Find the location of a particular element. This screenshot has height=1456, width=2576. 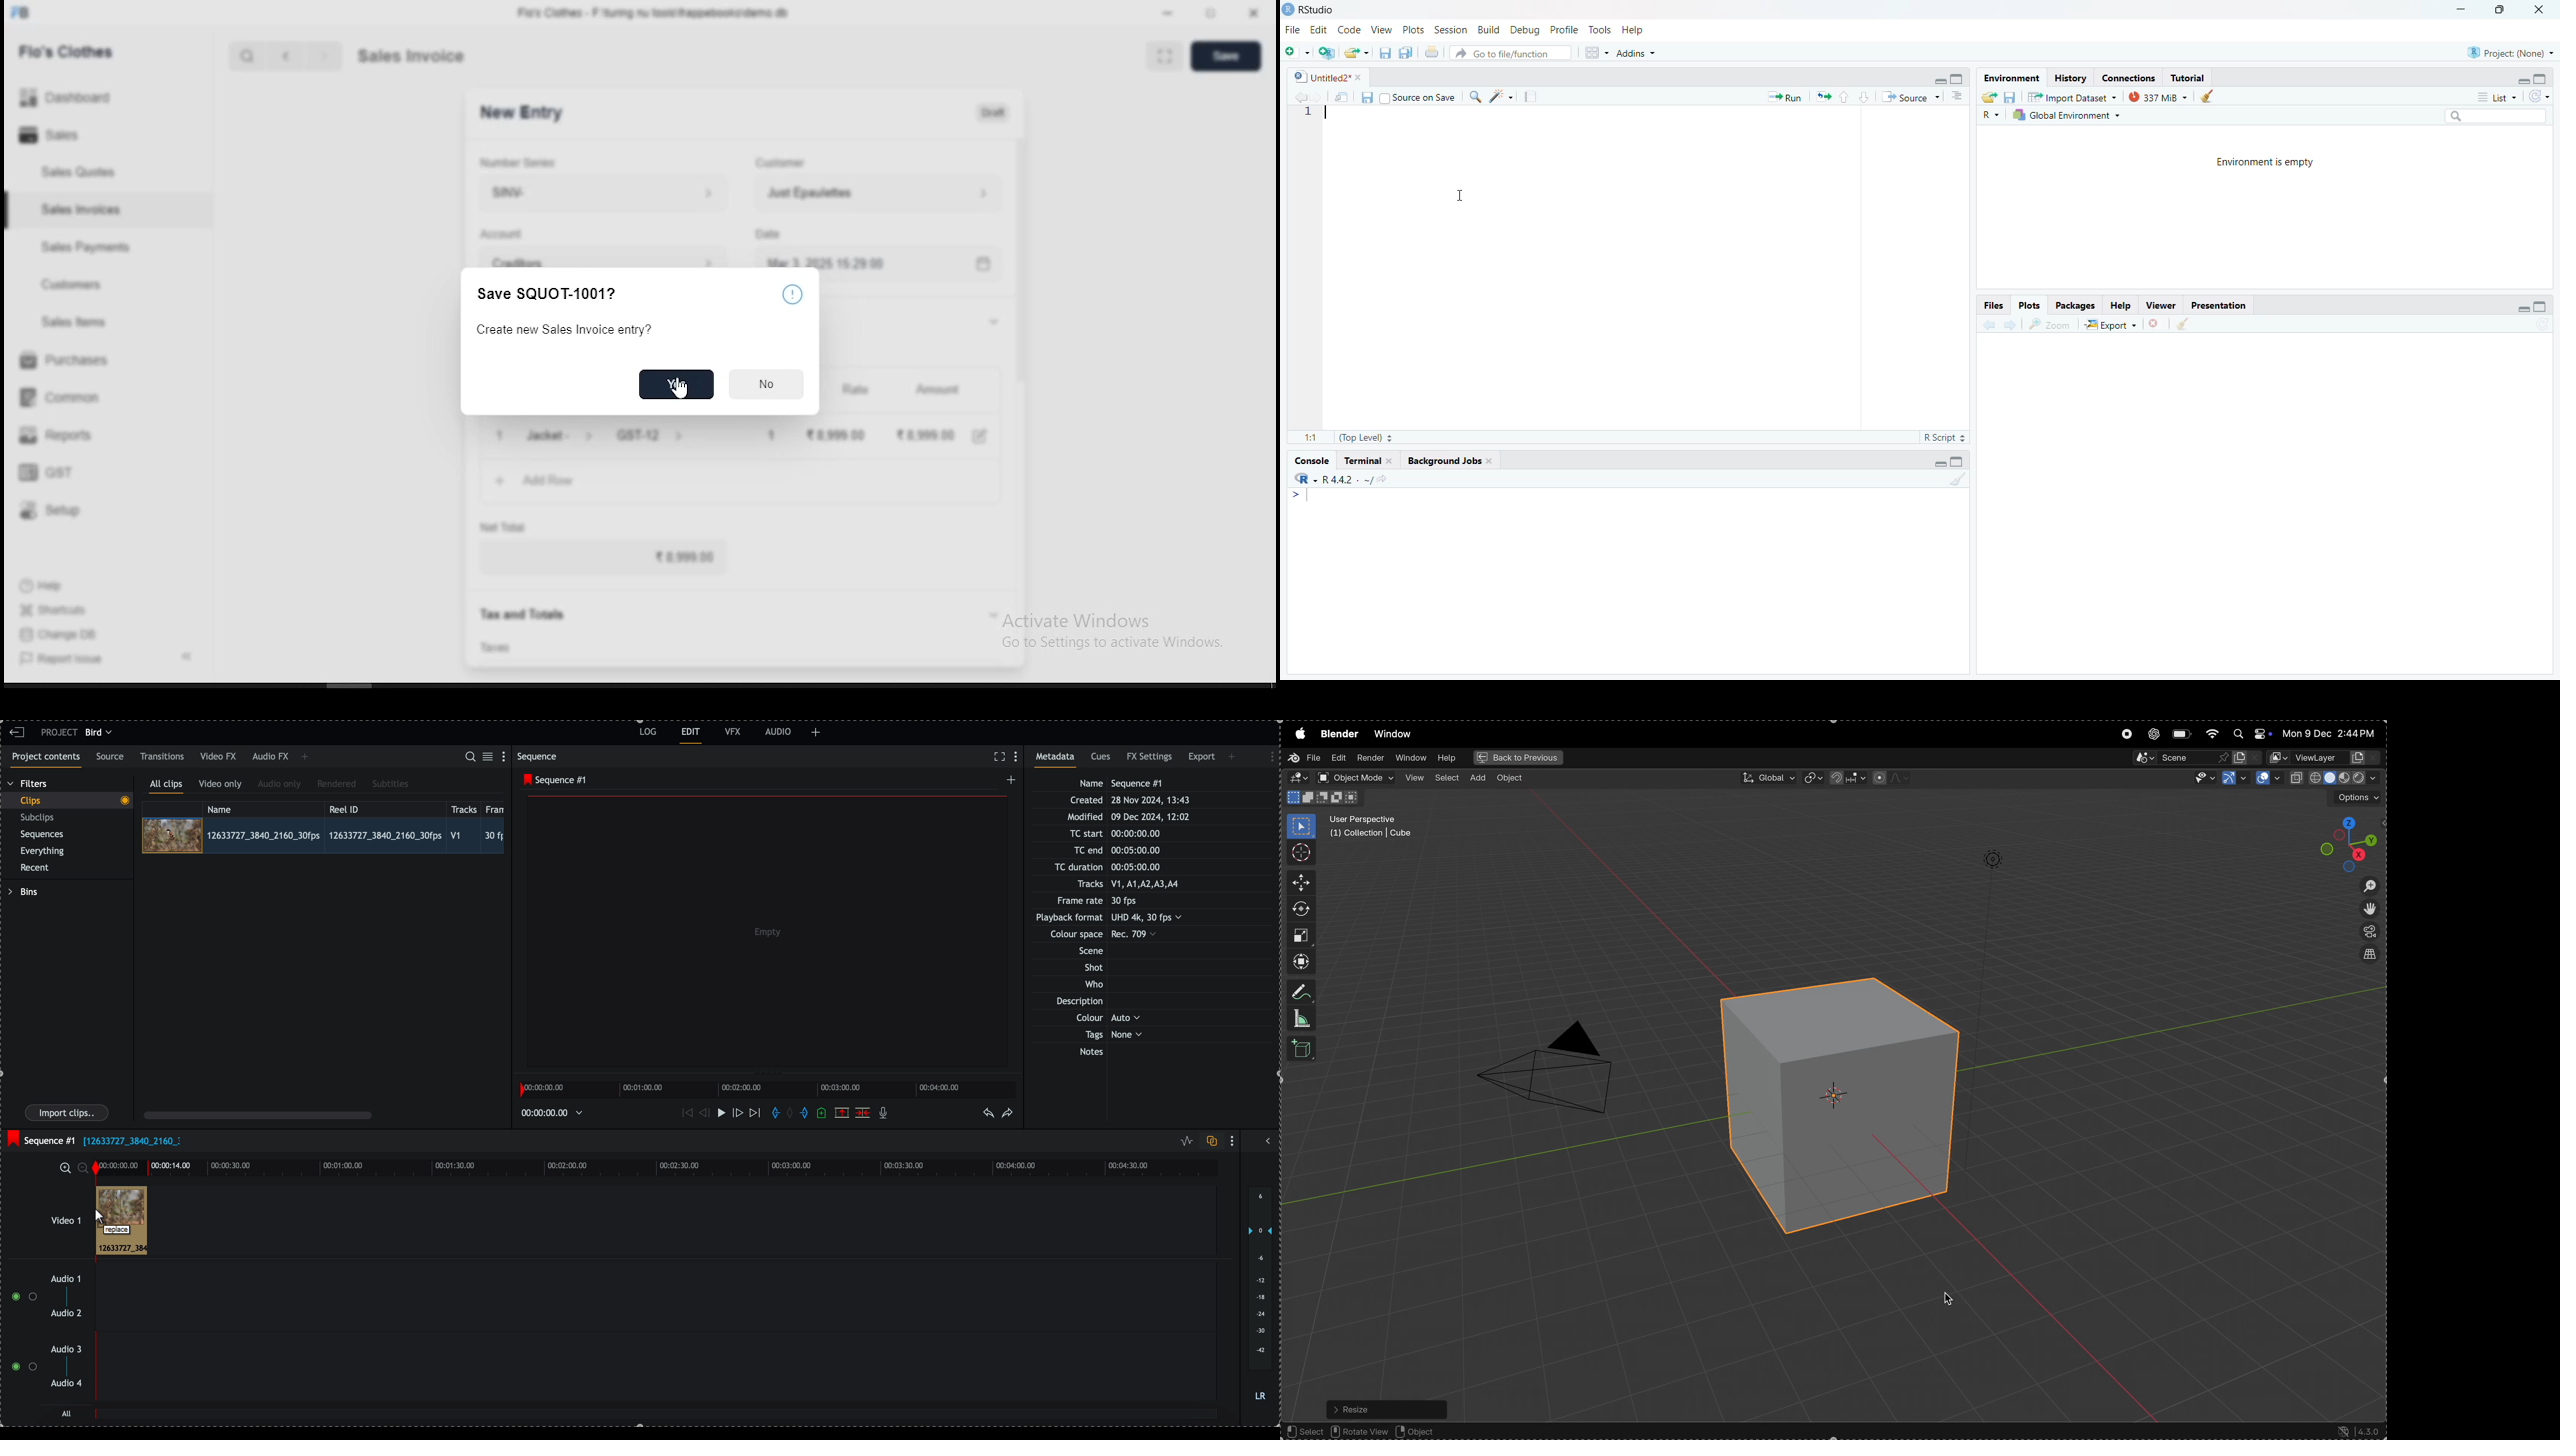

clear console is located at coordinates (1957, 480).